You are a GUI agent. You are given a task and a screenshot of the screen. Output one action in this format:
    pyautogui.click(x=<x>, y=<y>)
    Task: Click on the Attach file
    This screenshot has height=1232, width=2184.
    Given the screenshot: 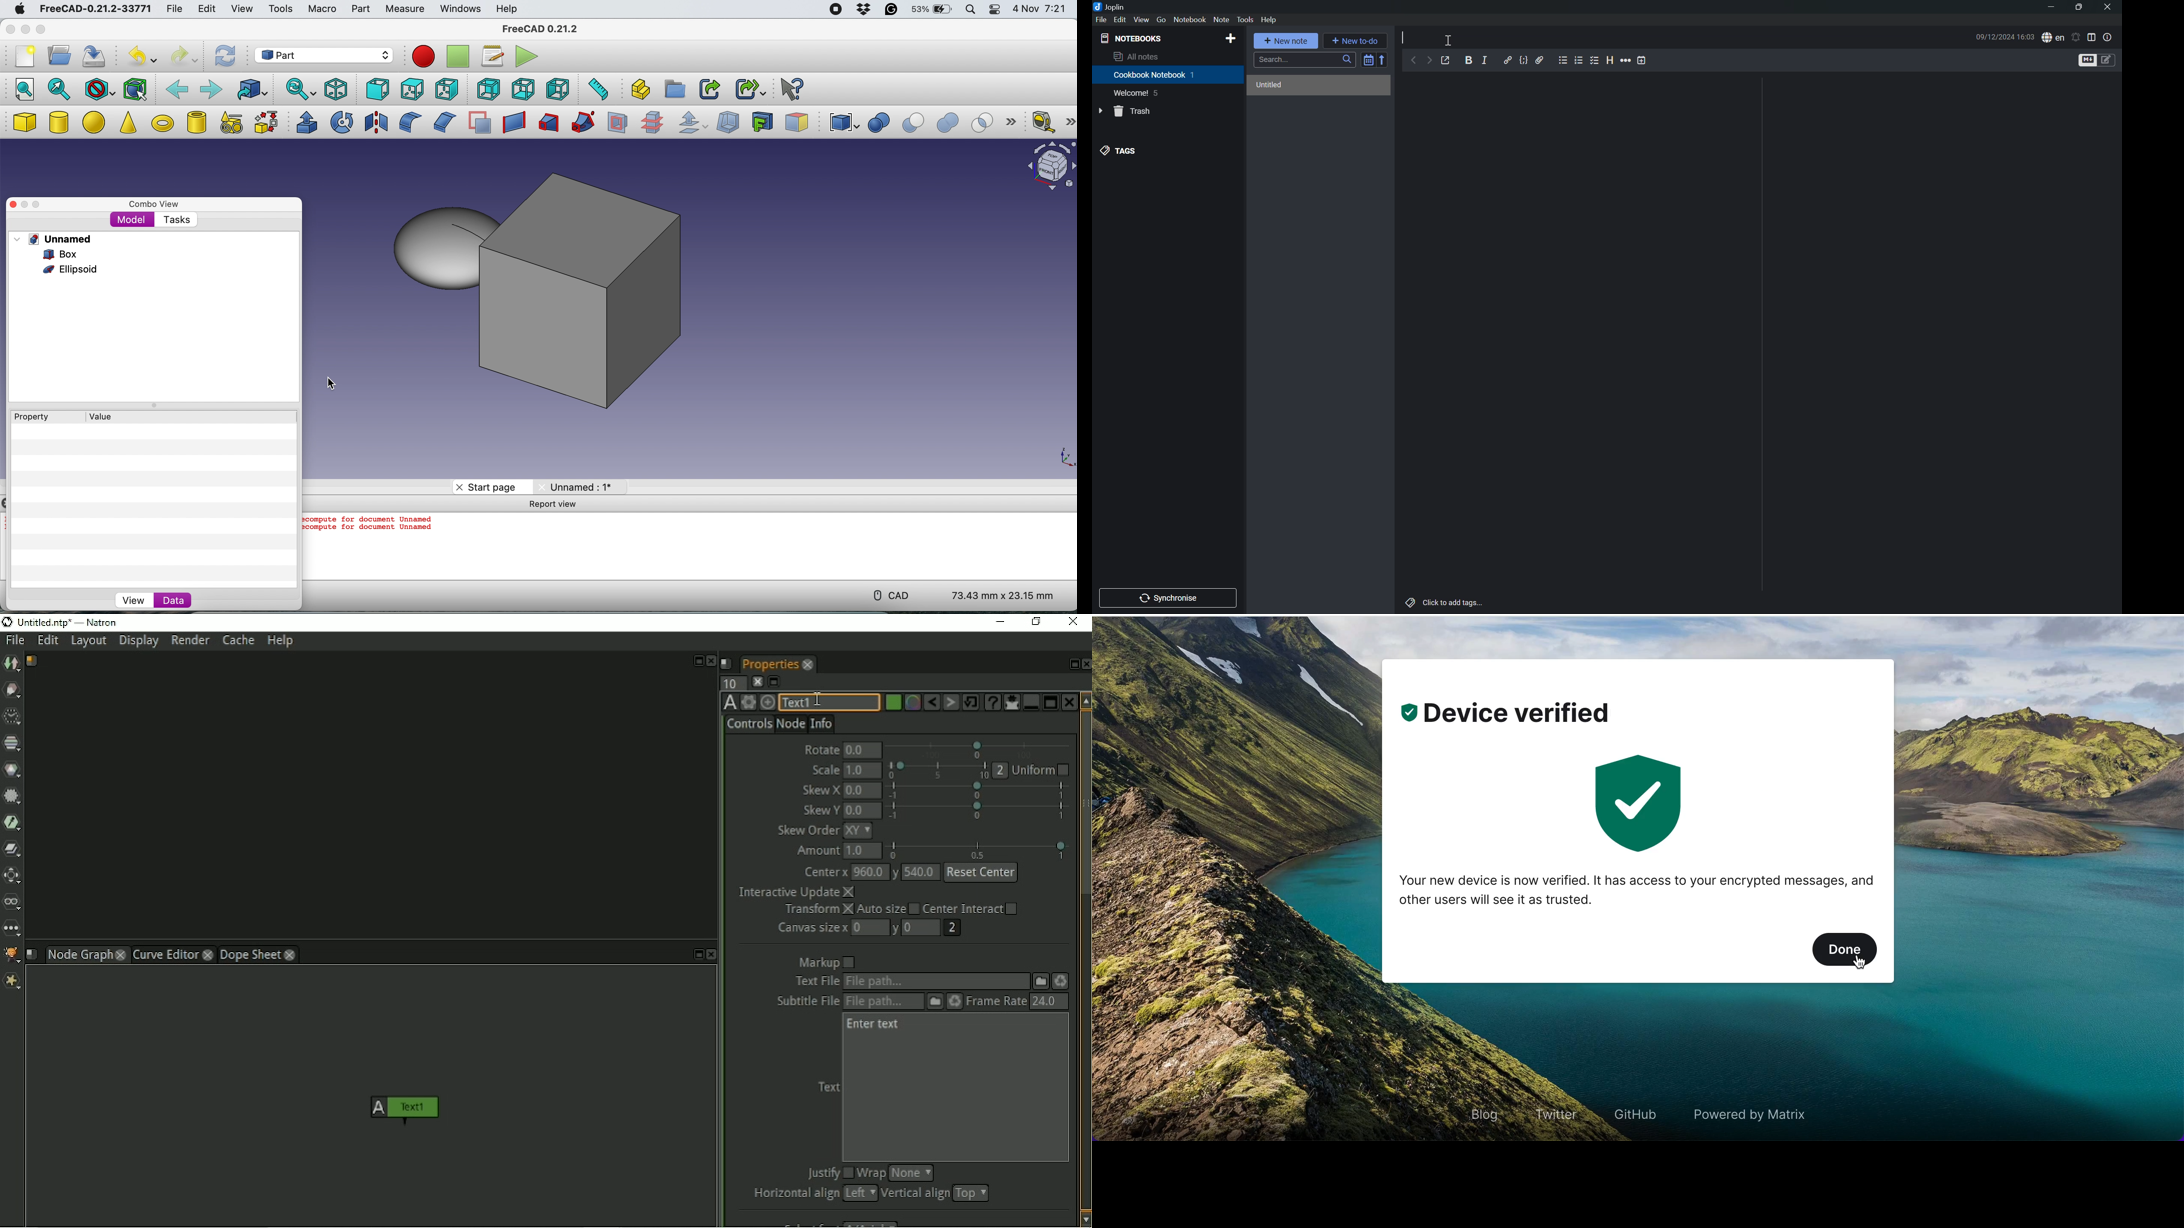 What is the action you would take?
    pyautogui.click(x=1541, y=61)
    